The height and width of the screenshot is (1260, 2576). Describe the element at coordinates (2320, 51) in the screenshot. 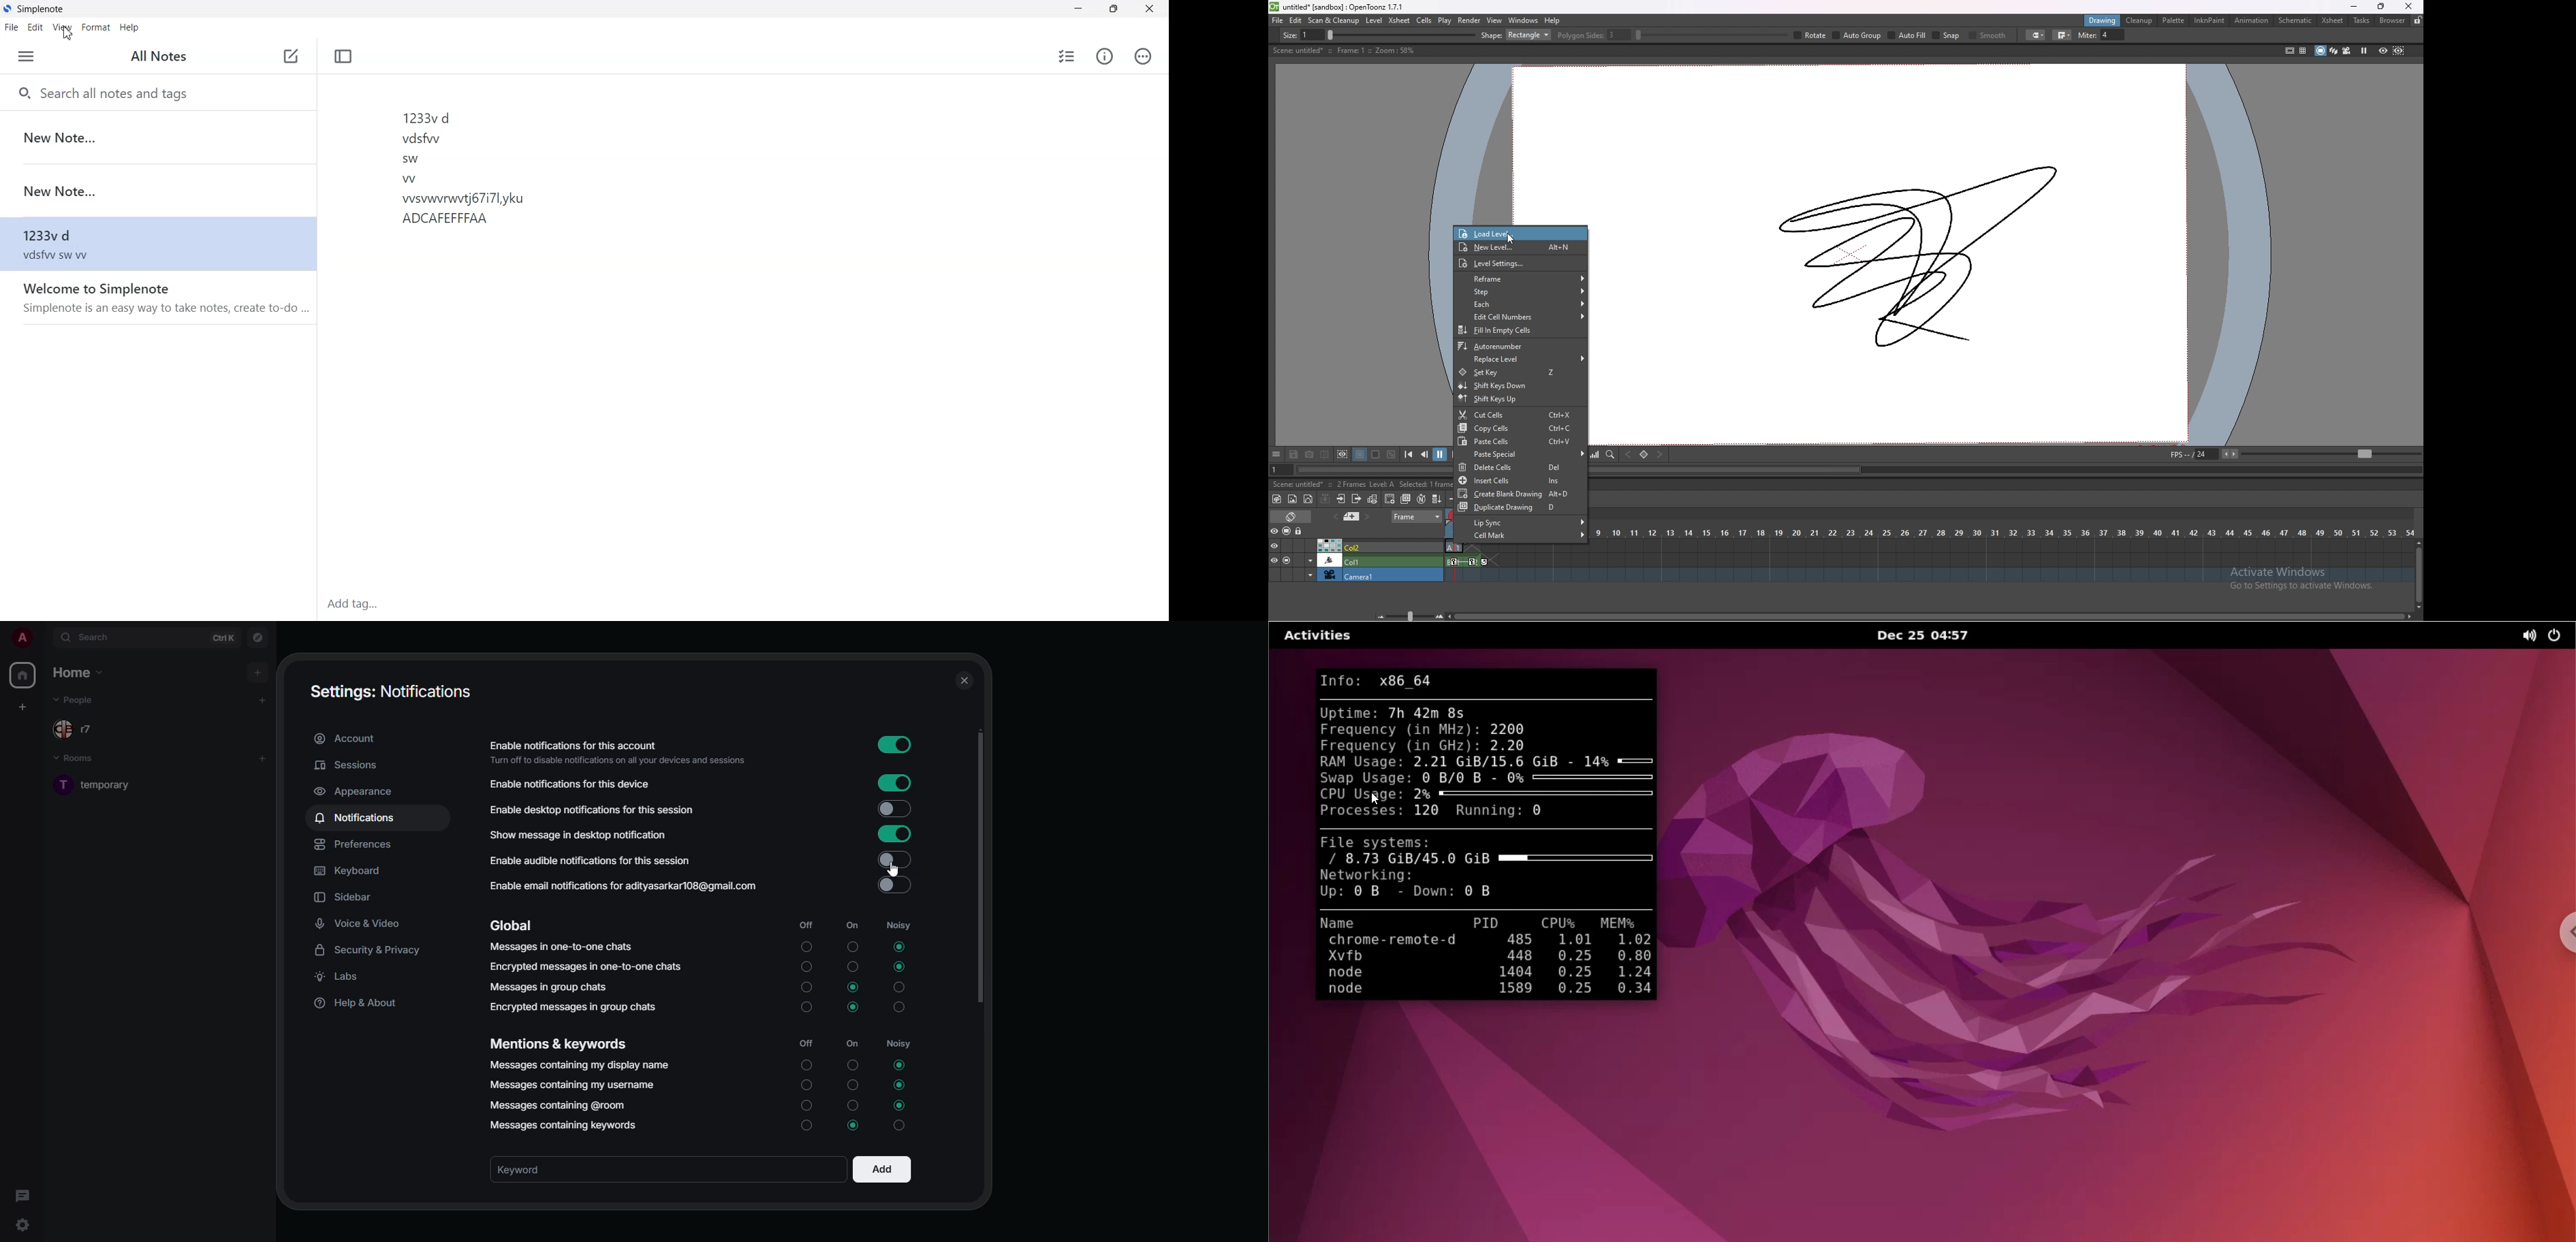

I see `camera stand view` at that location.